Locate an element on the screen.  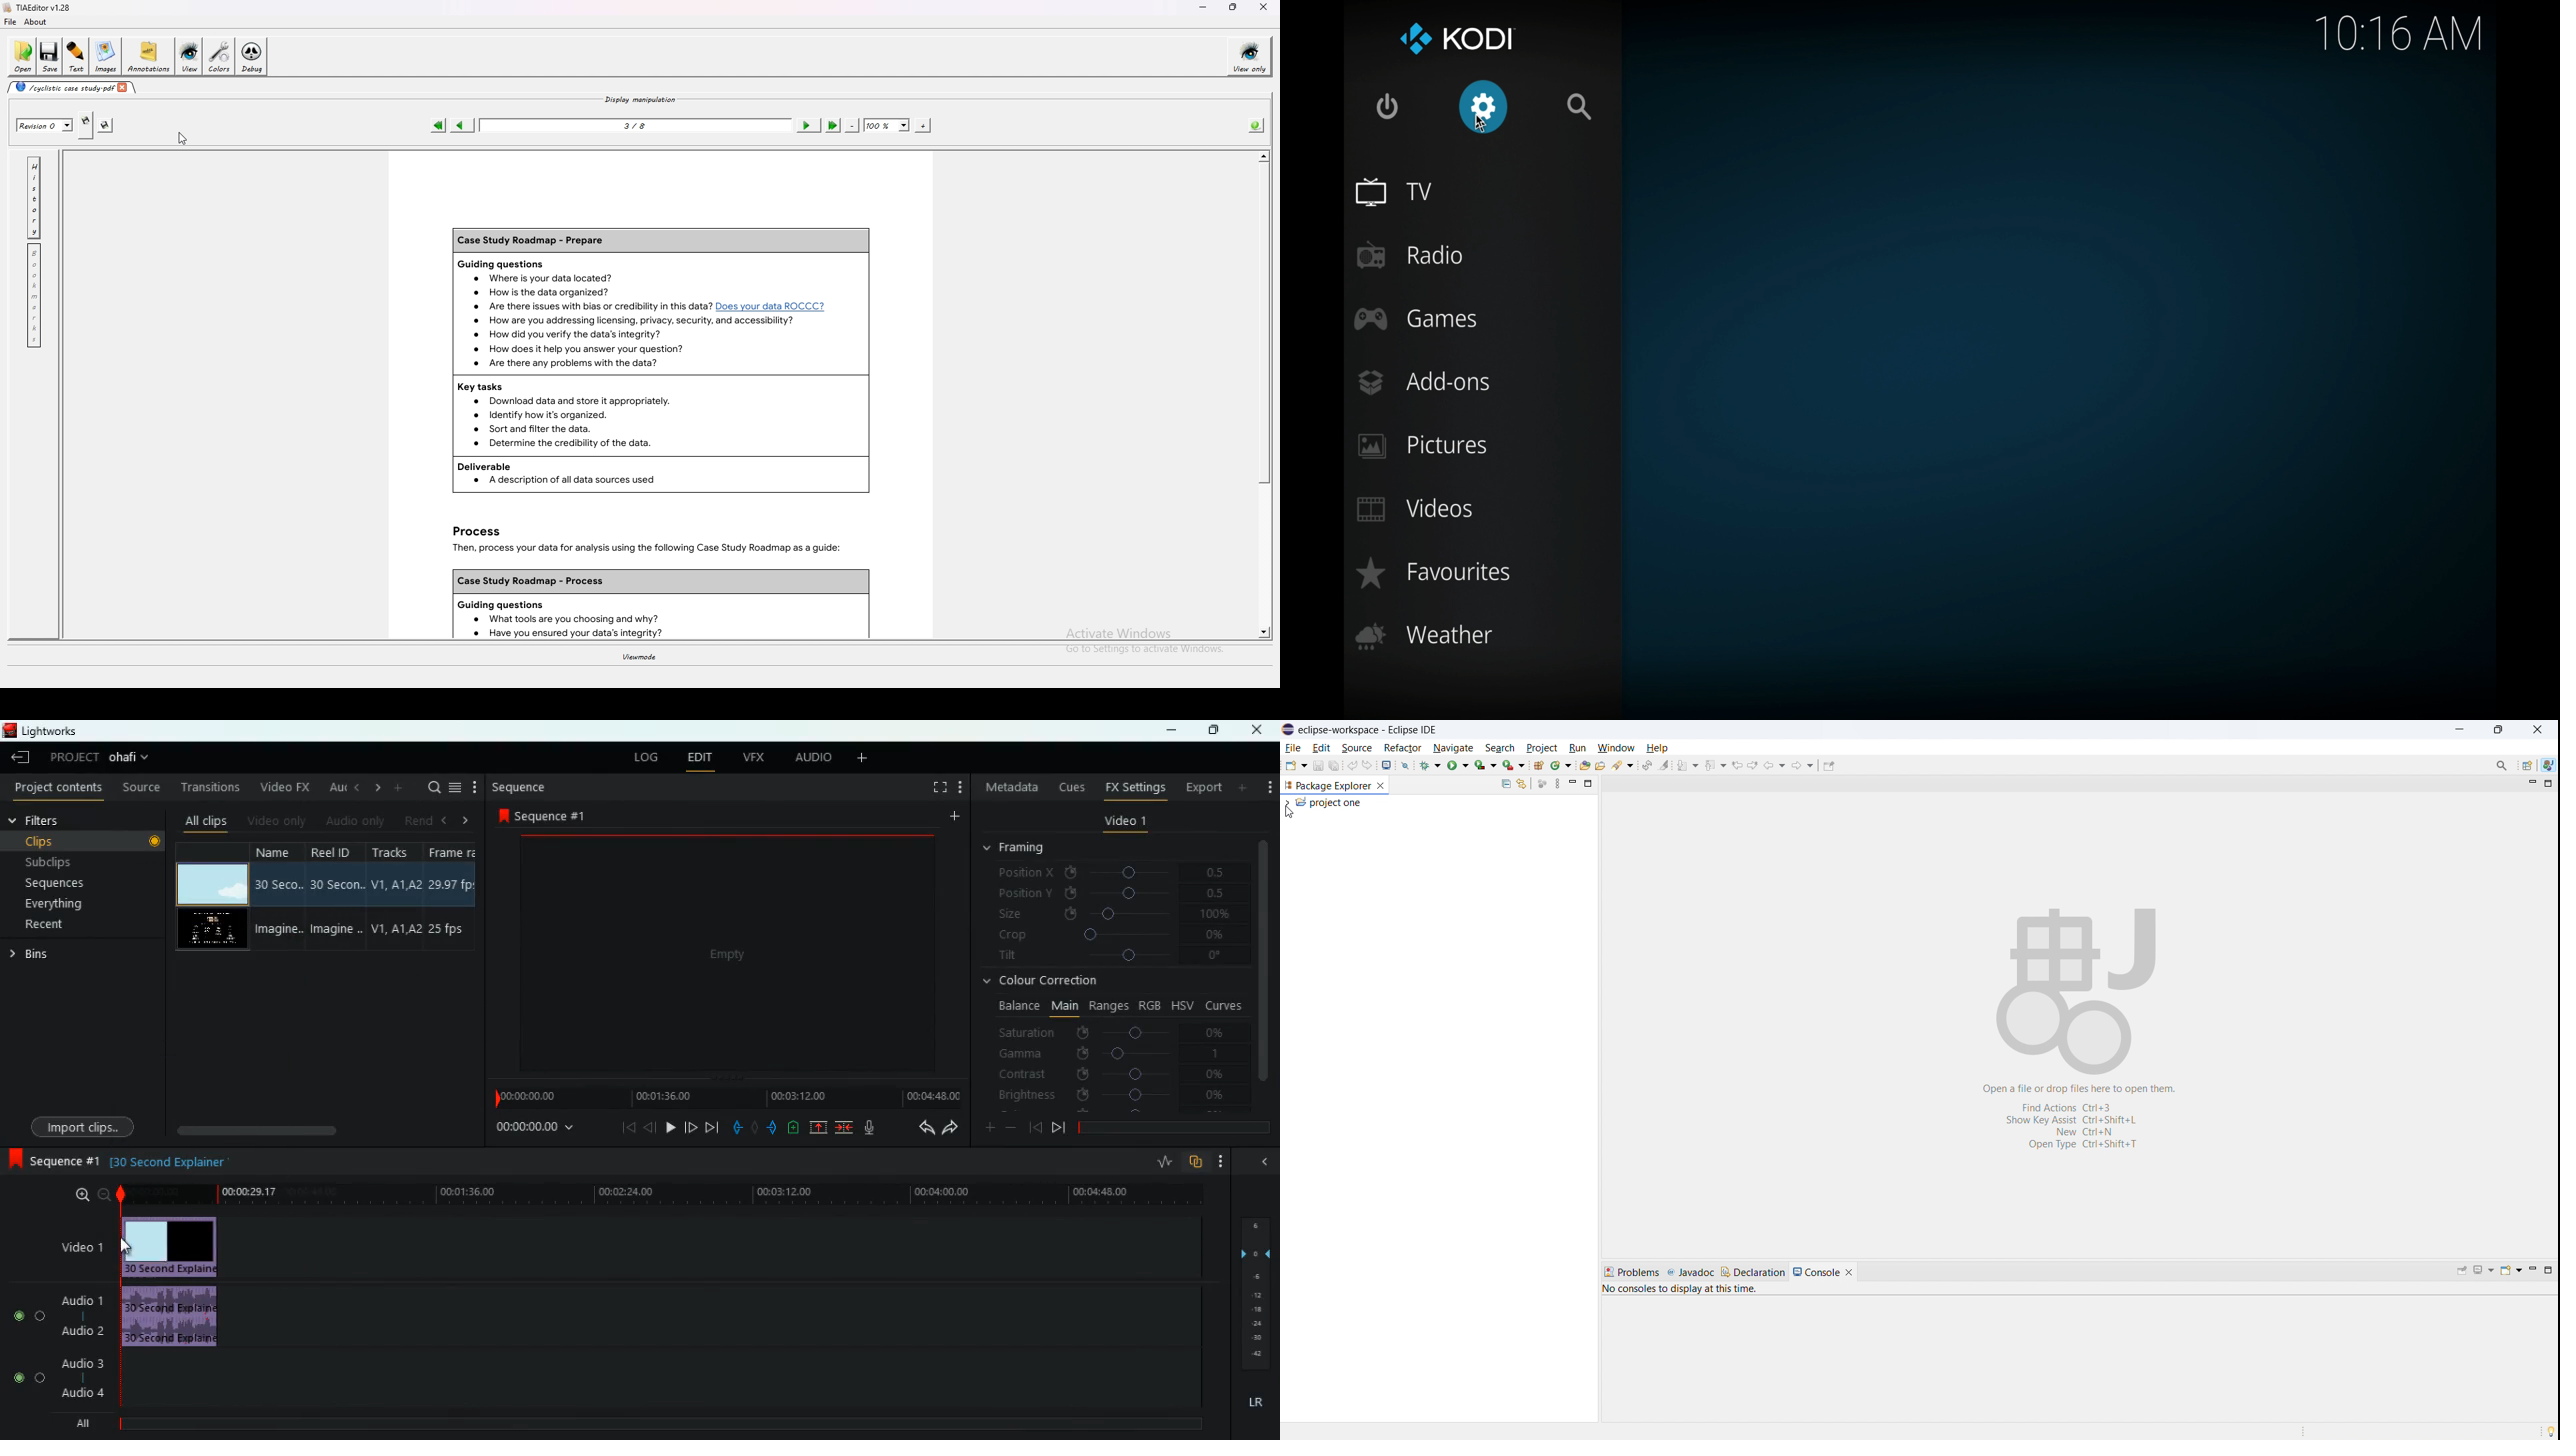
video only is located at coordinates (274, 821).